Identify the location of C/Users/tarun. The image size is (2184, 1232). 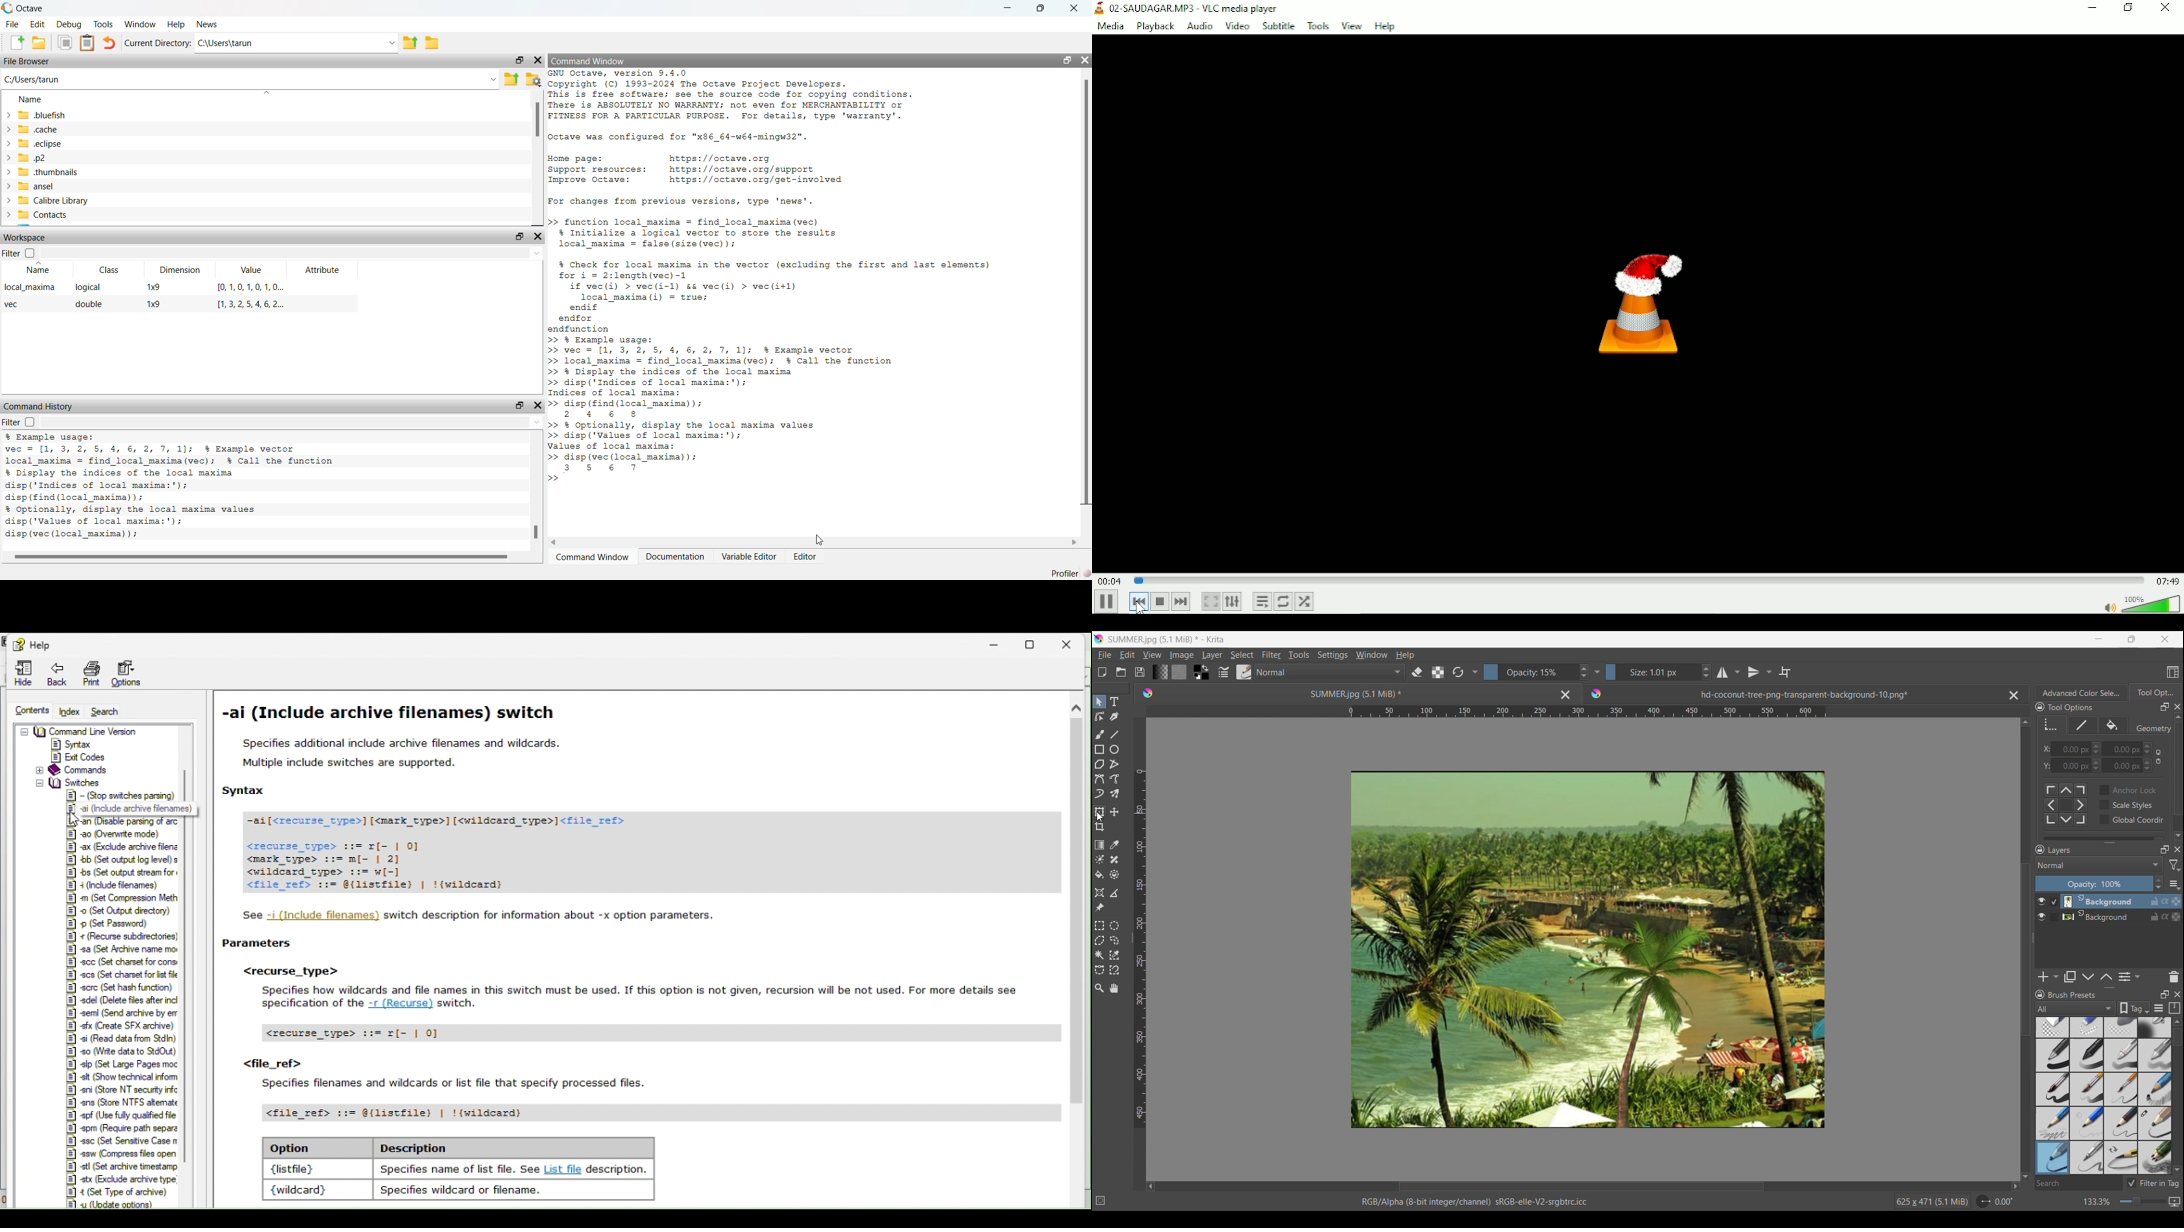
(35, 79).